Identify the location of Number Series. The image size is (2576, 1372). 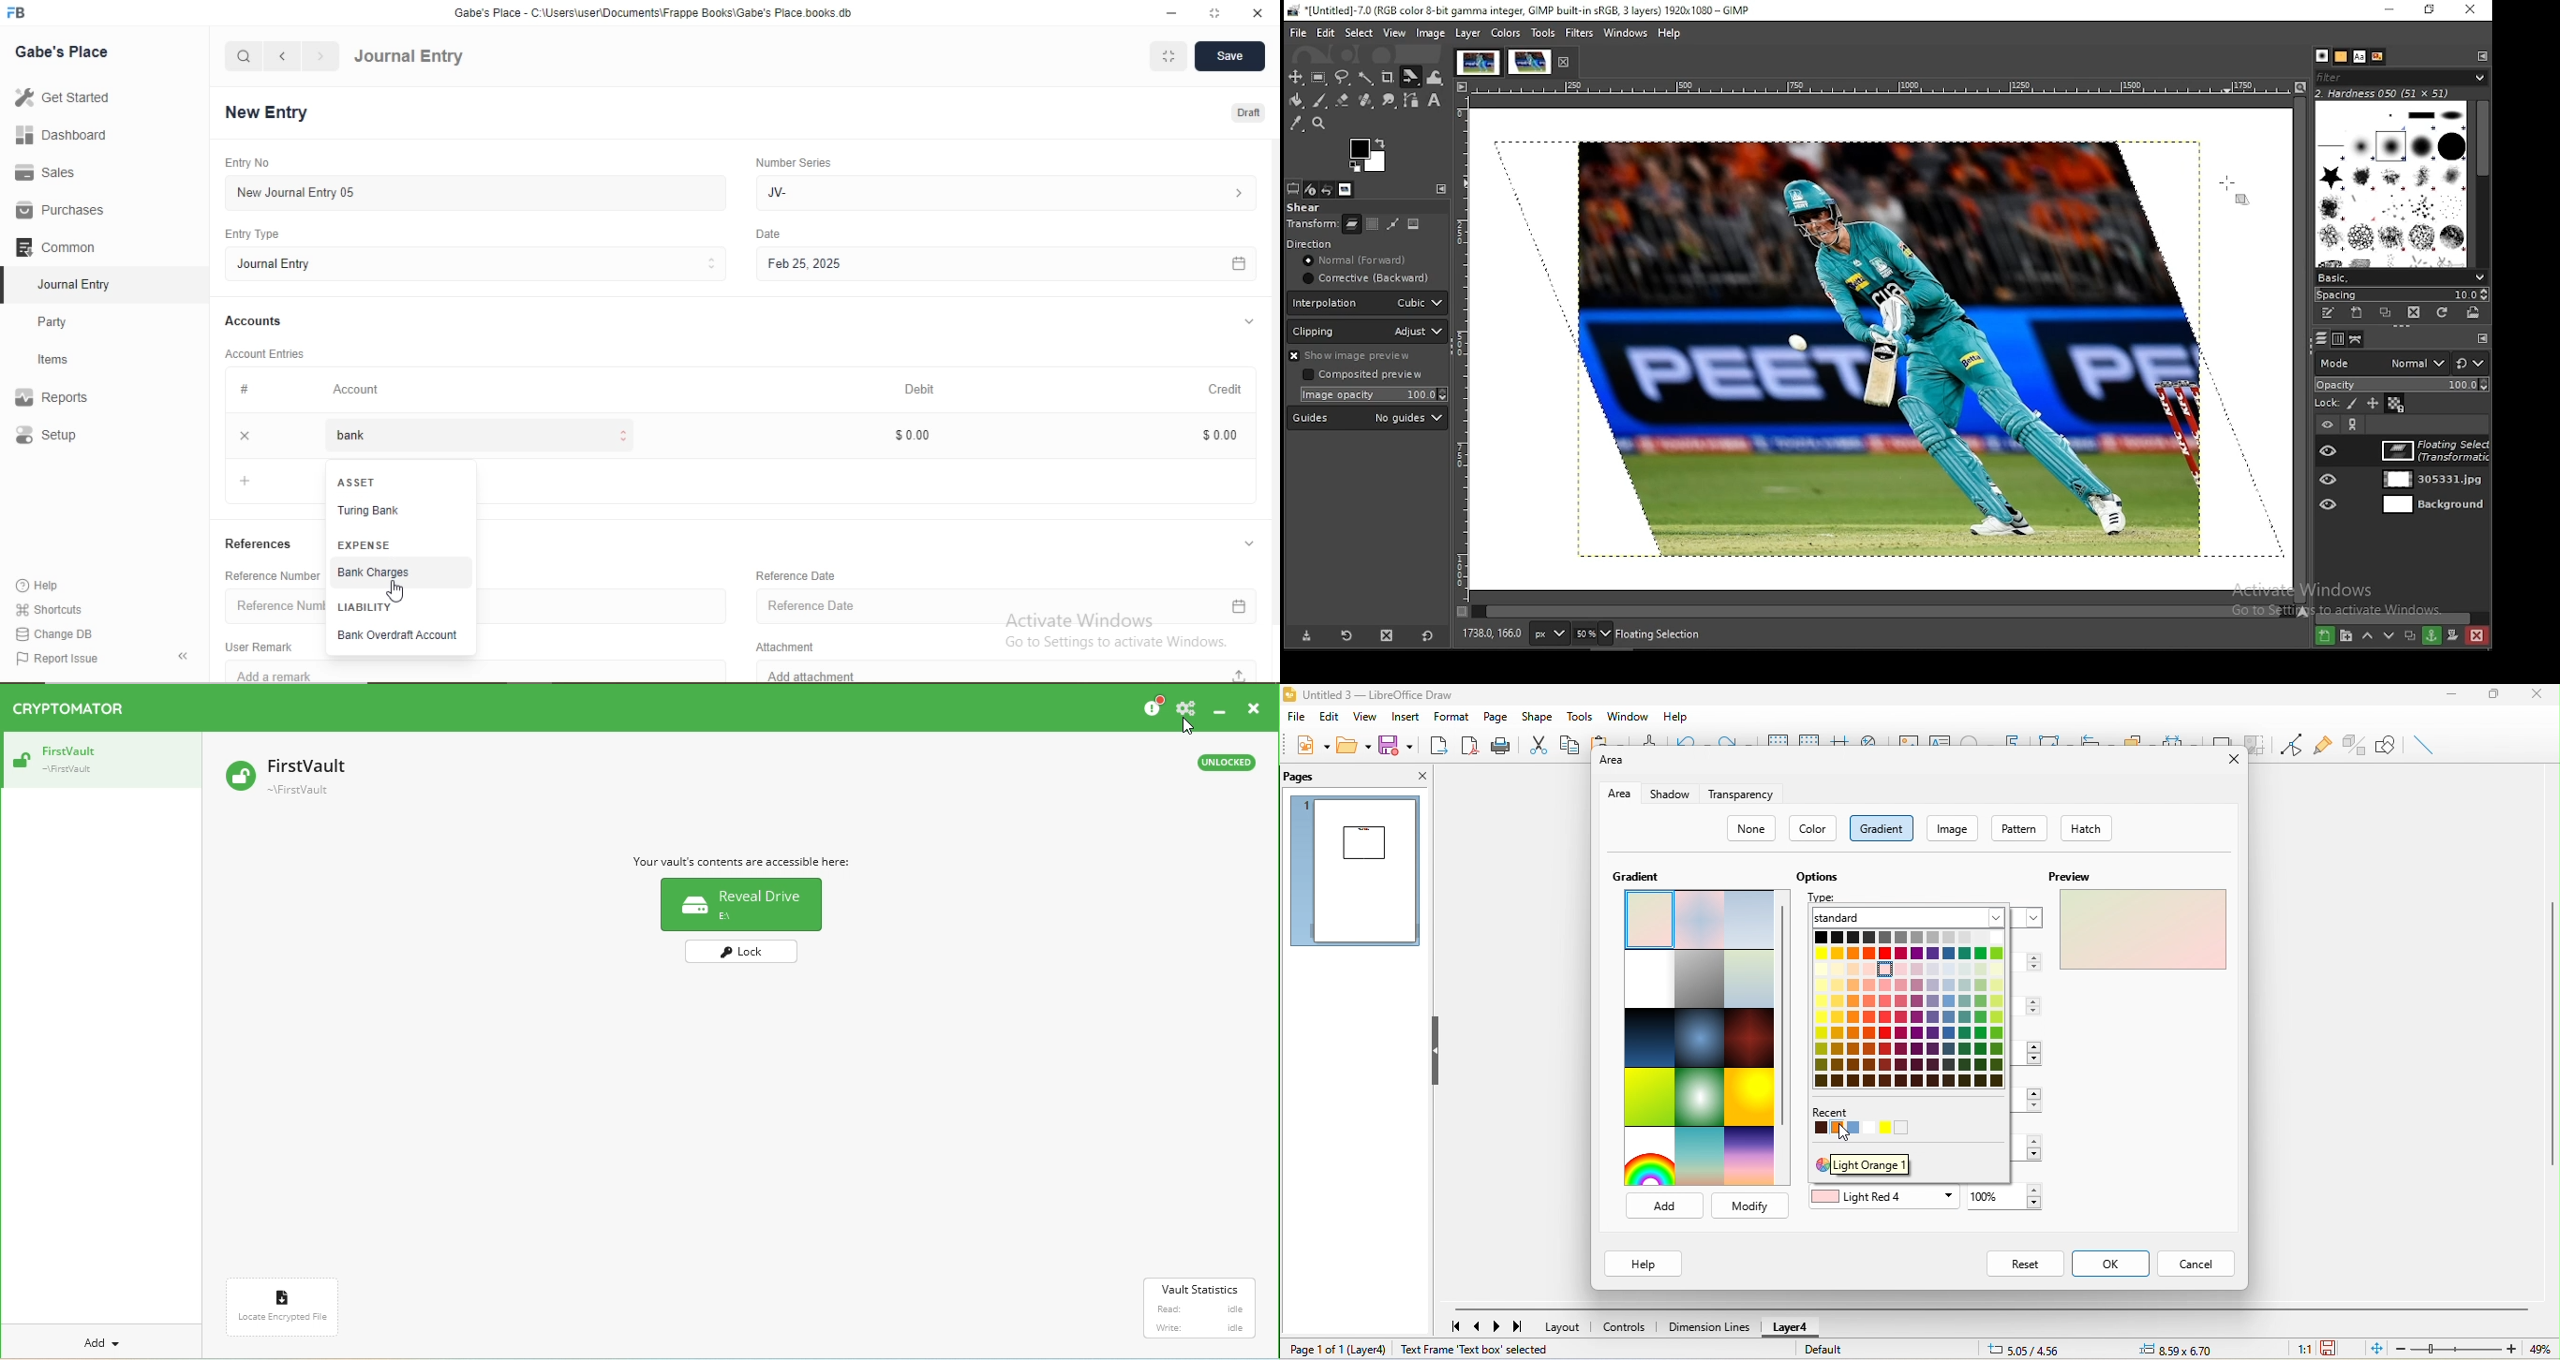
(792, 162).